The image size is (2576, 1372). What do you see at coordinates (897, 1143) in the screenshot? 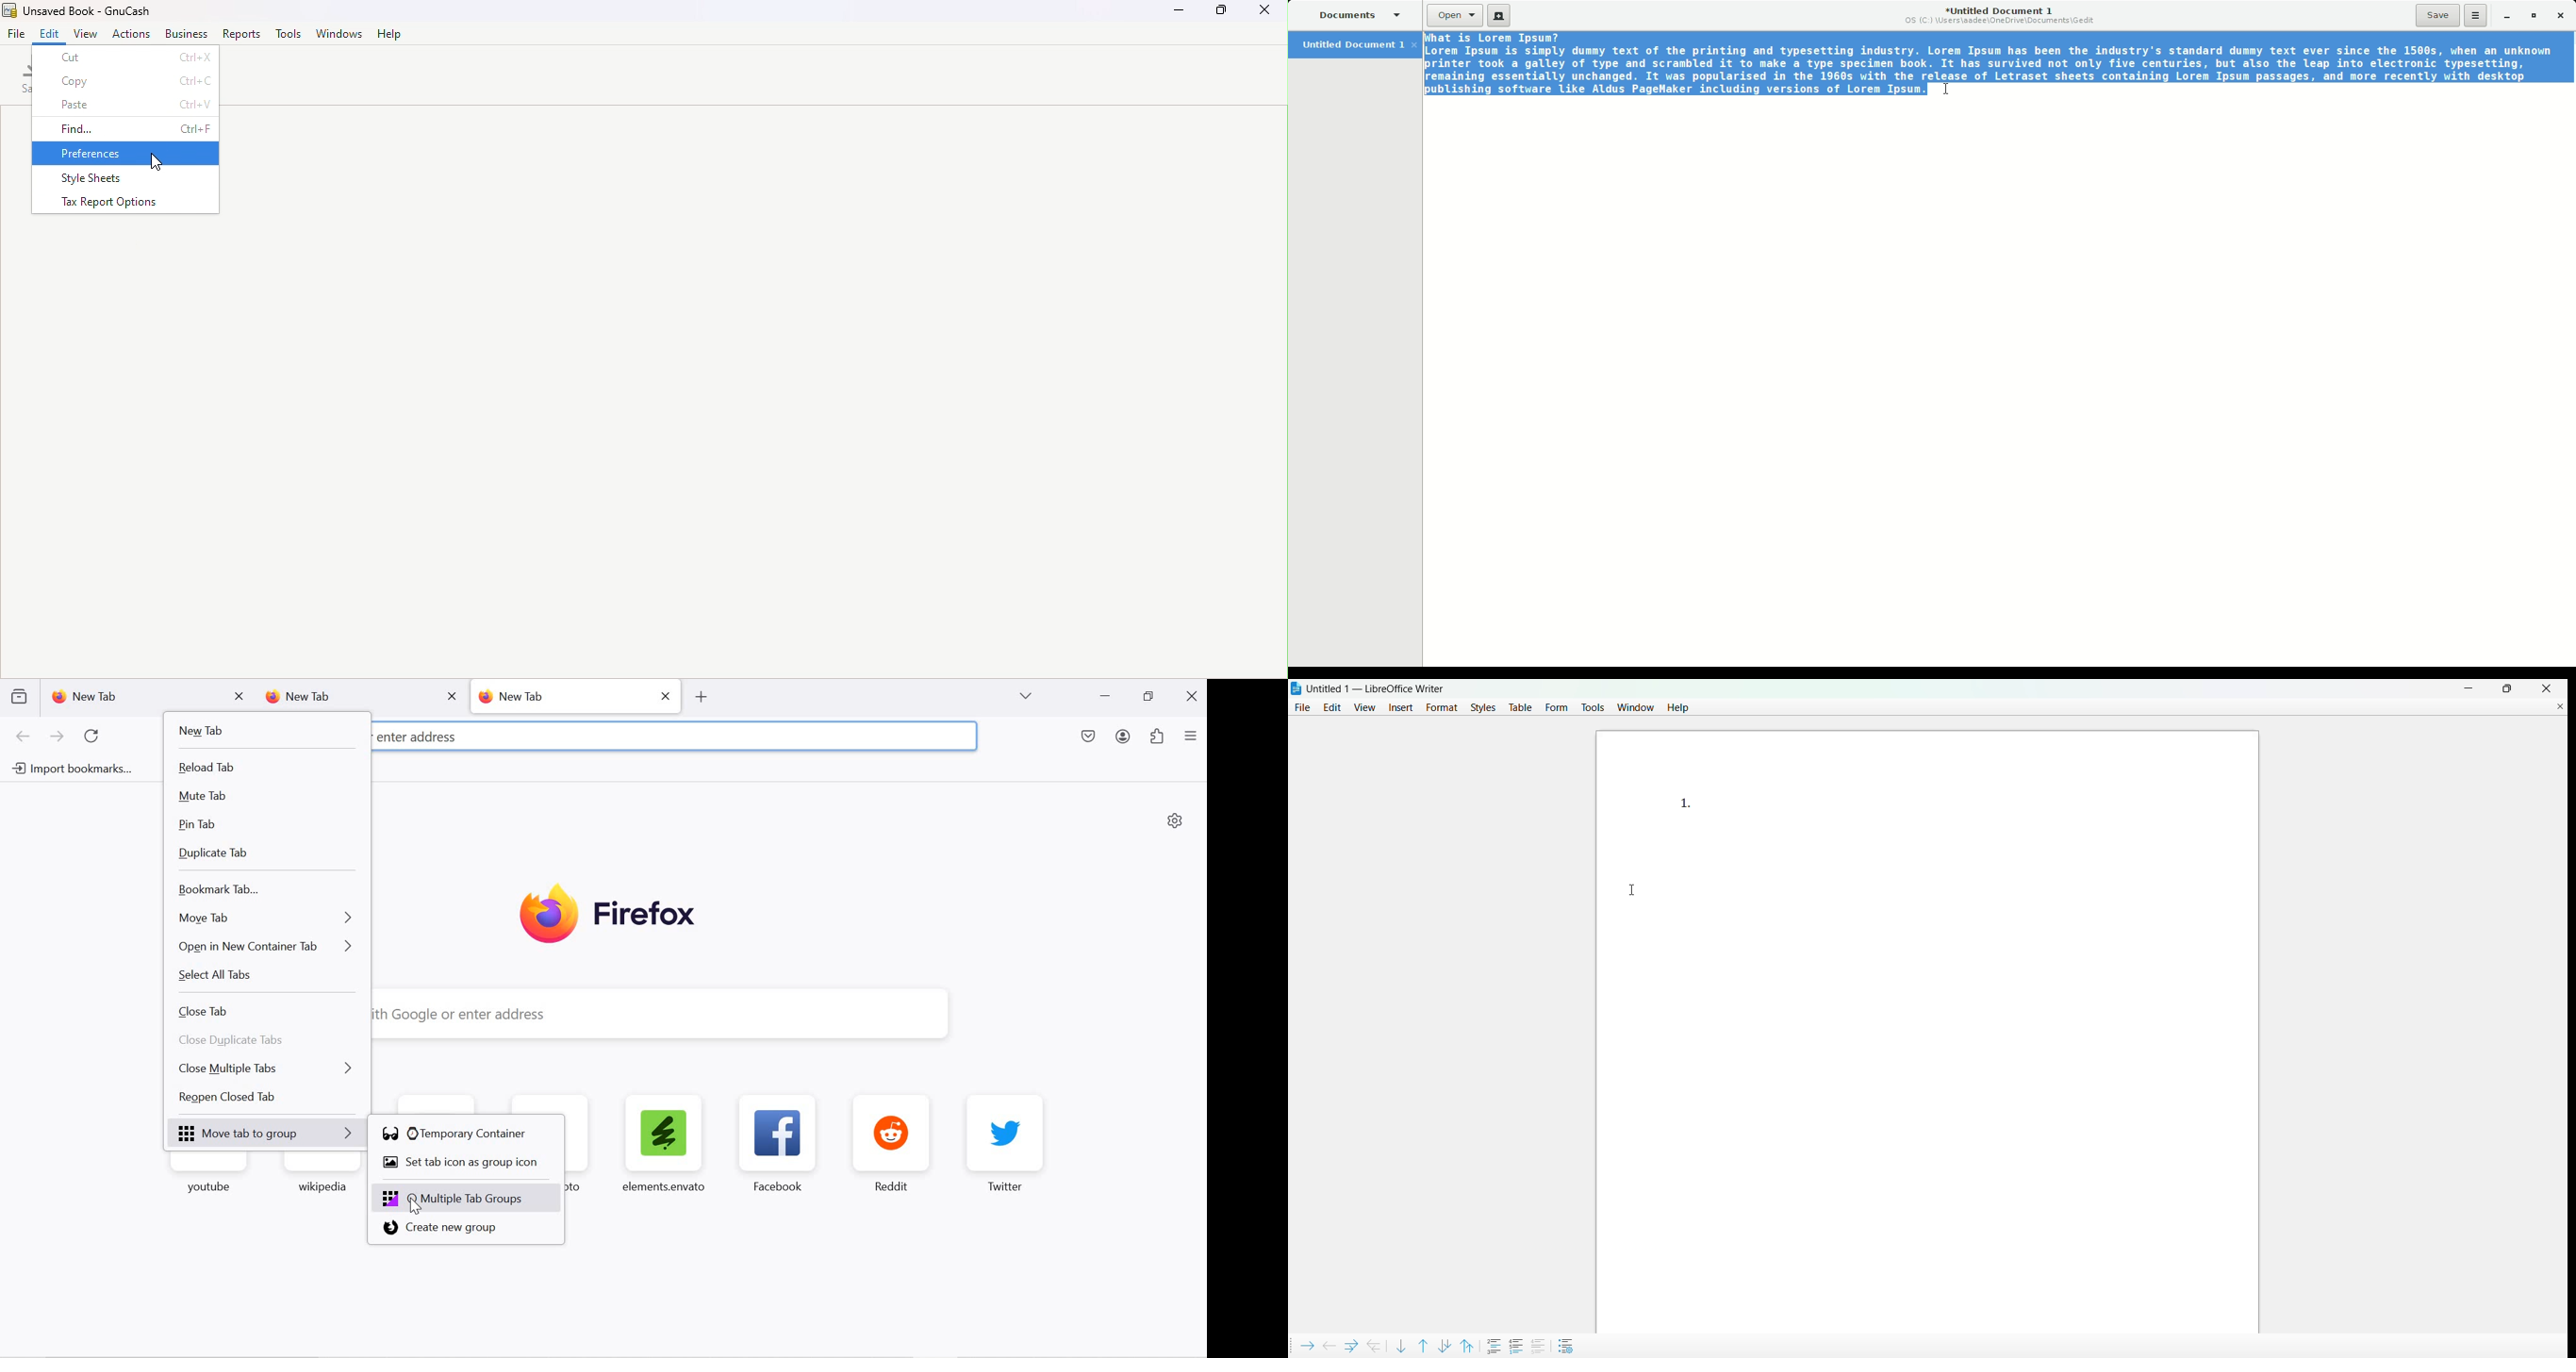
I see `reddit favorite` at bounding box center [897, 1143].